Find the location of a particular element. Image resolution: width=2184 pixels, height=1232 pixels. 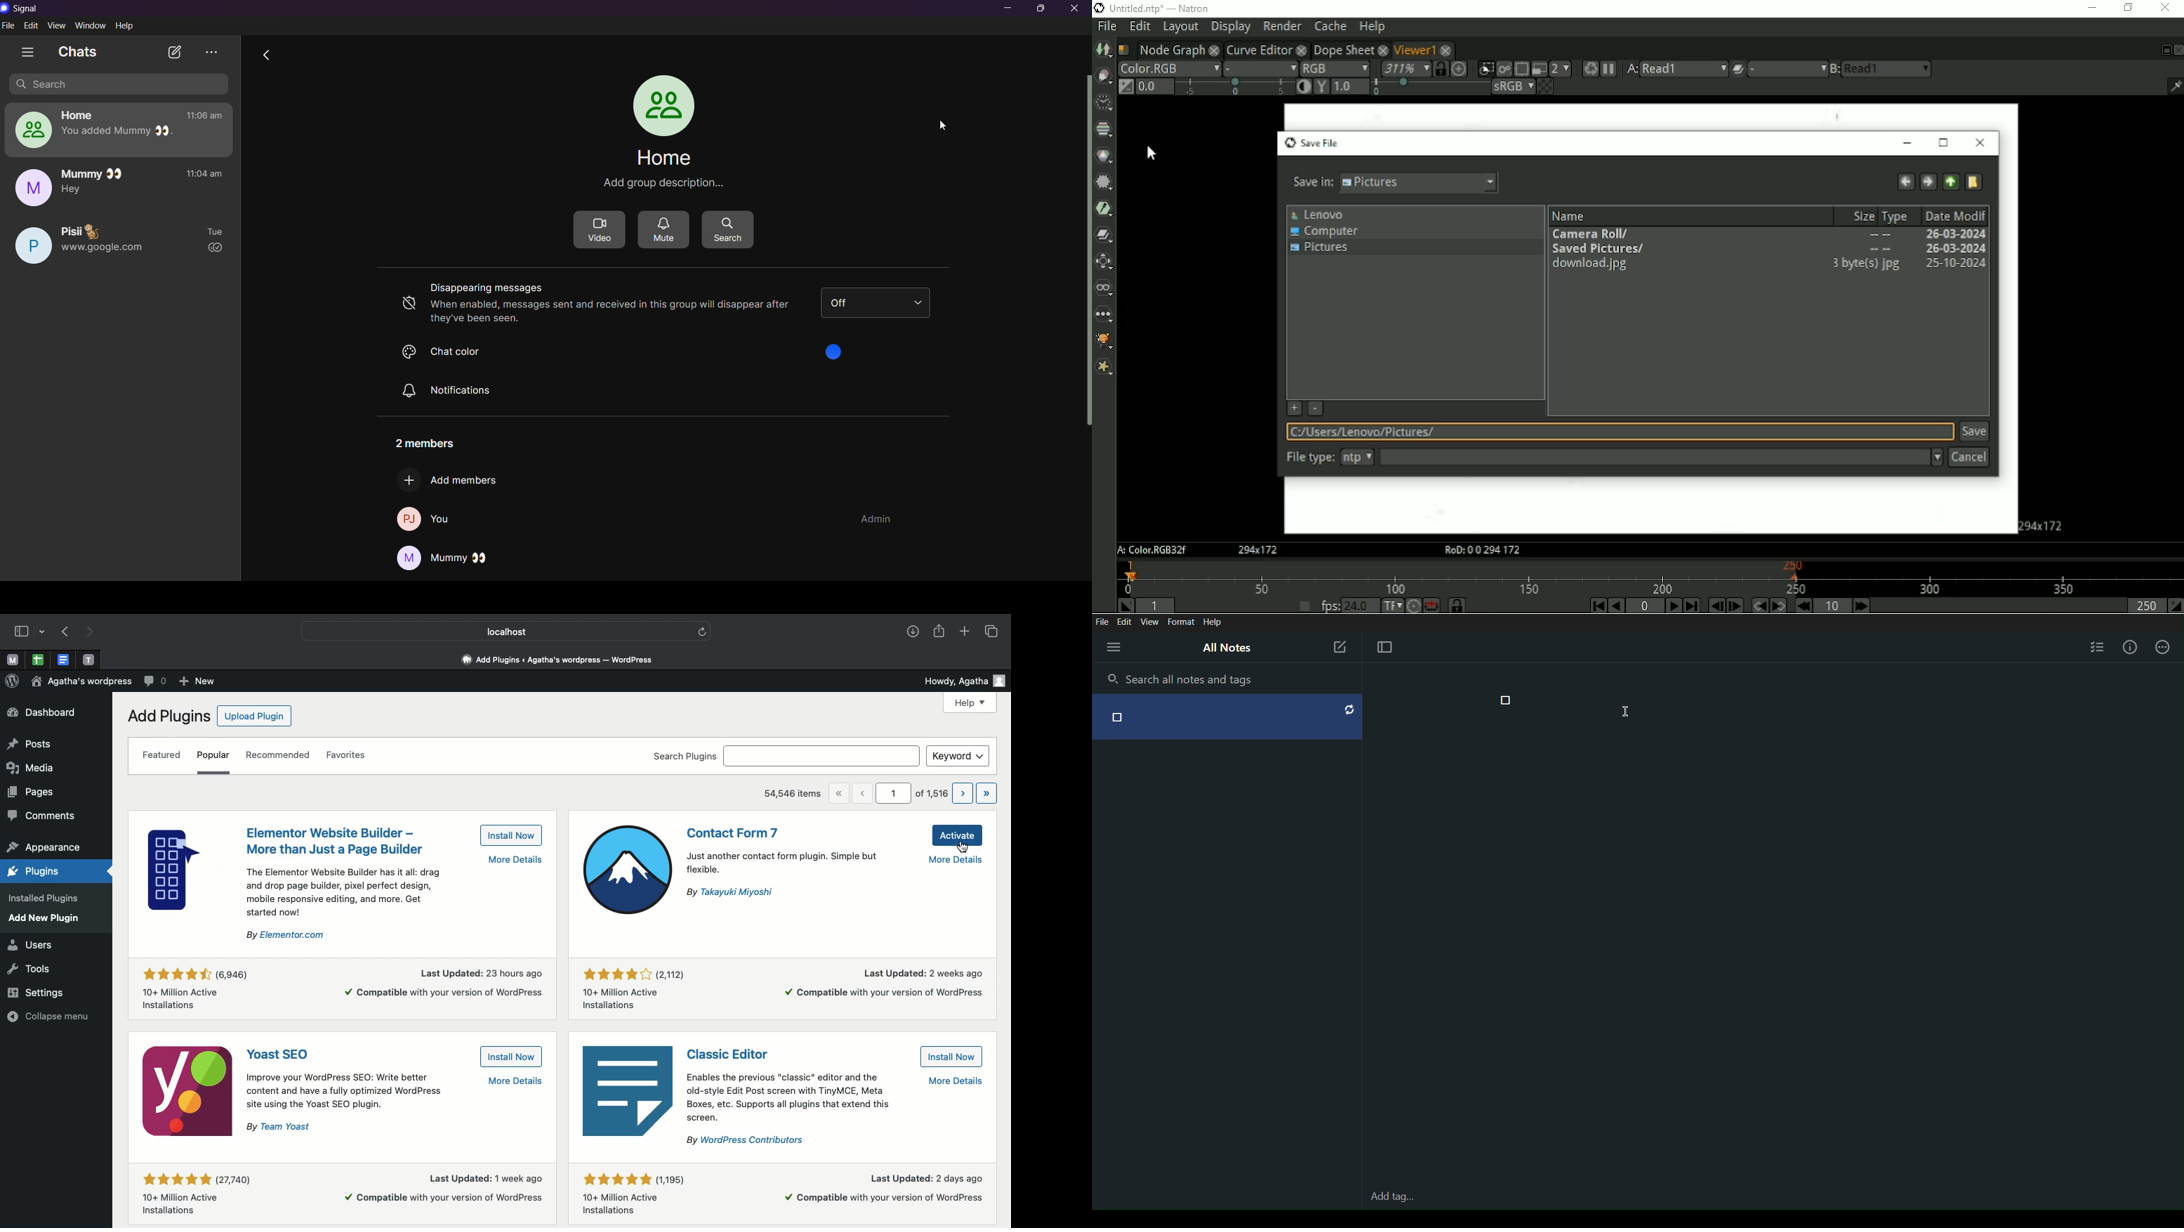

search bar is located at coordinates (823, 755).